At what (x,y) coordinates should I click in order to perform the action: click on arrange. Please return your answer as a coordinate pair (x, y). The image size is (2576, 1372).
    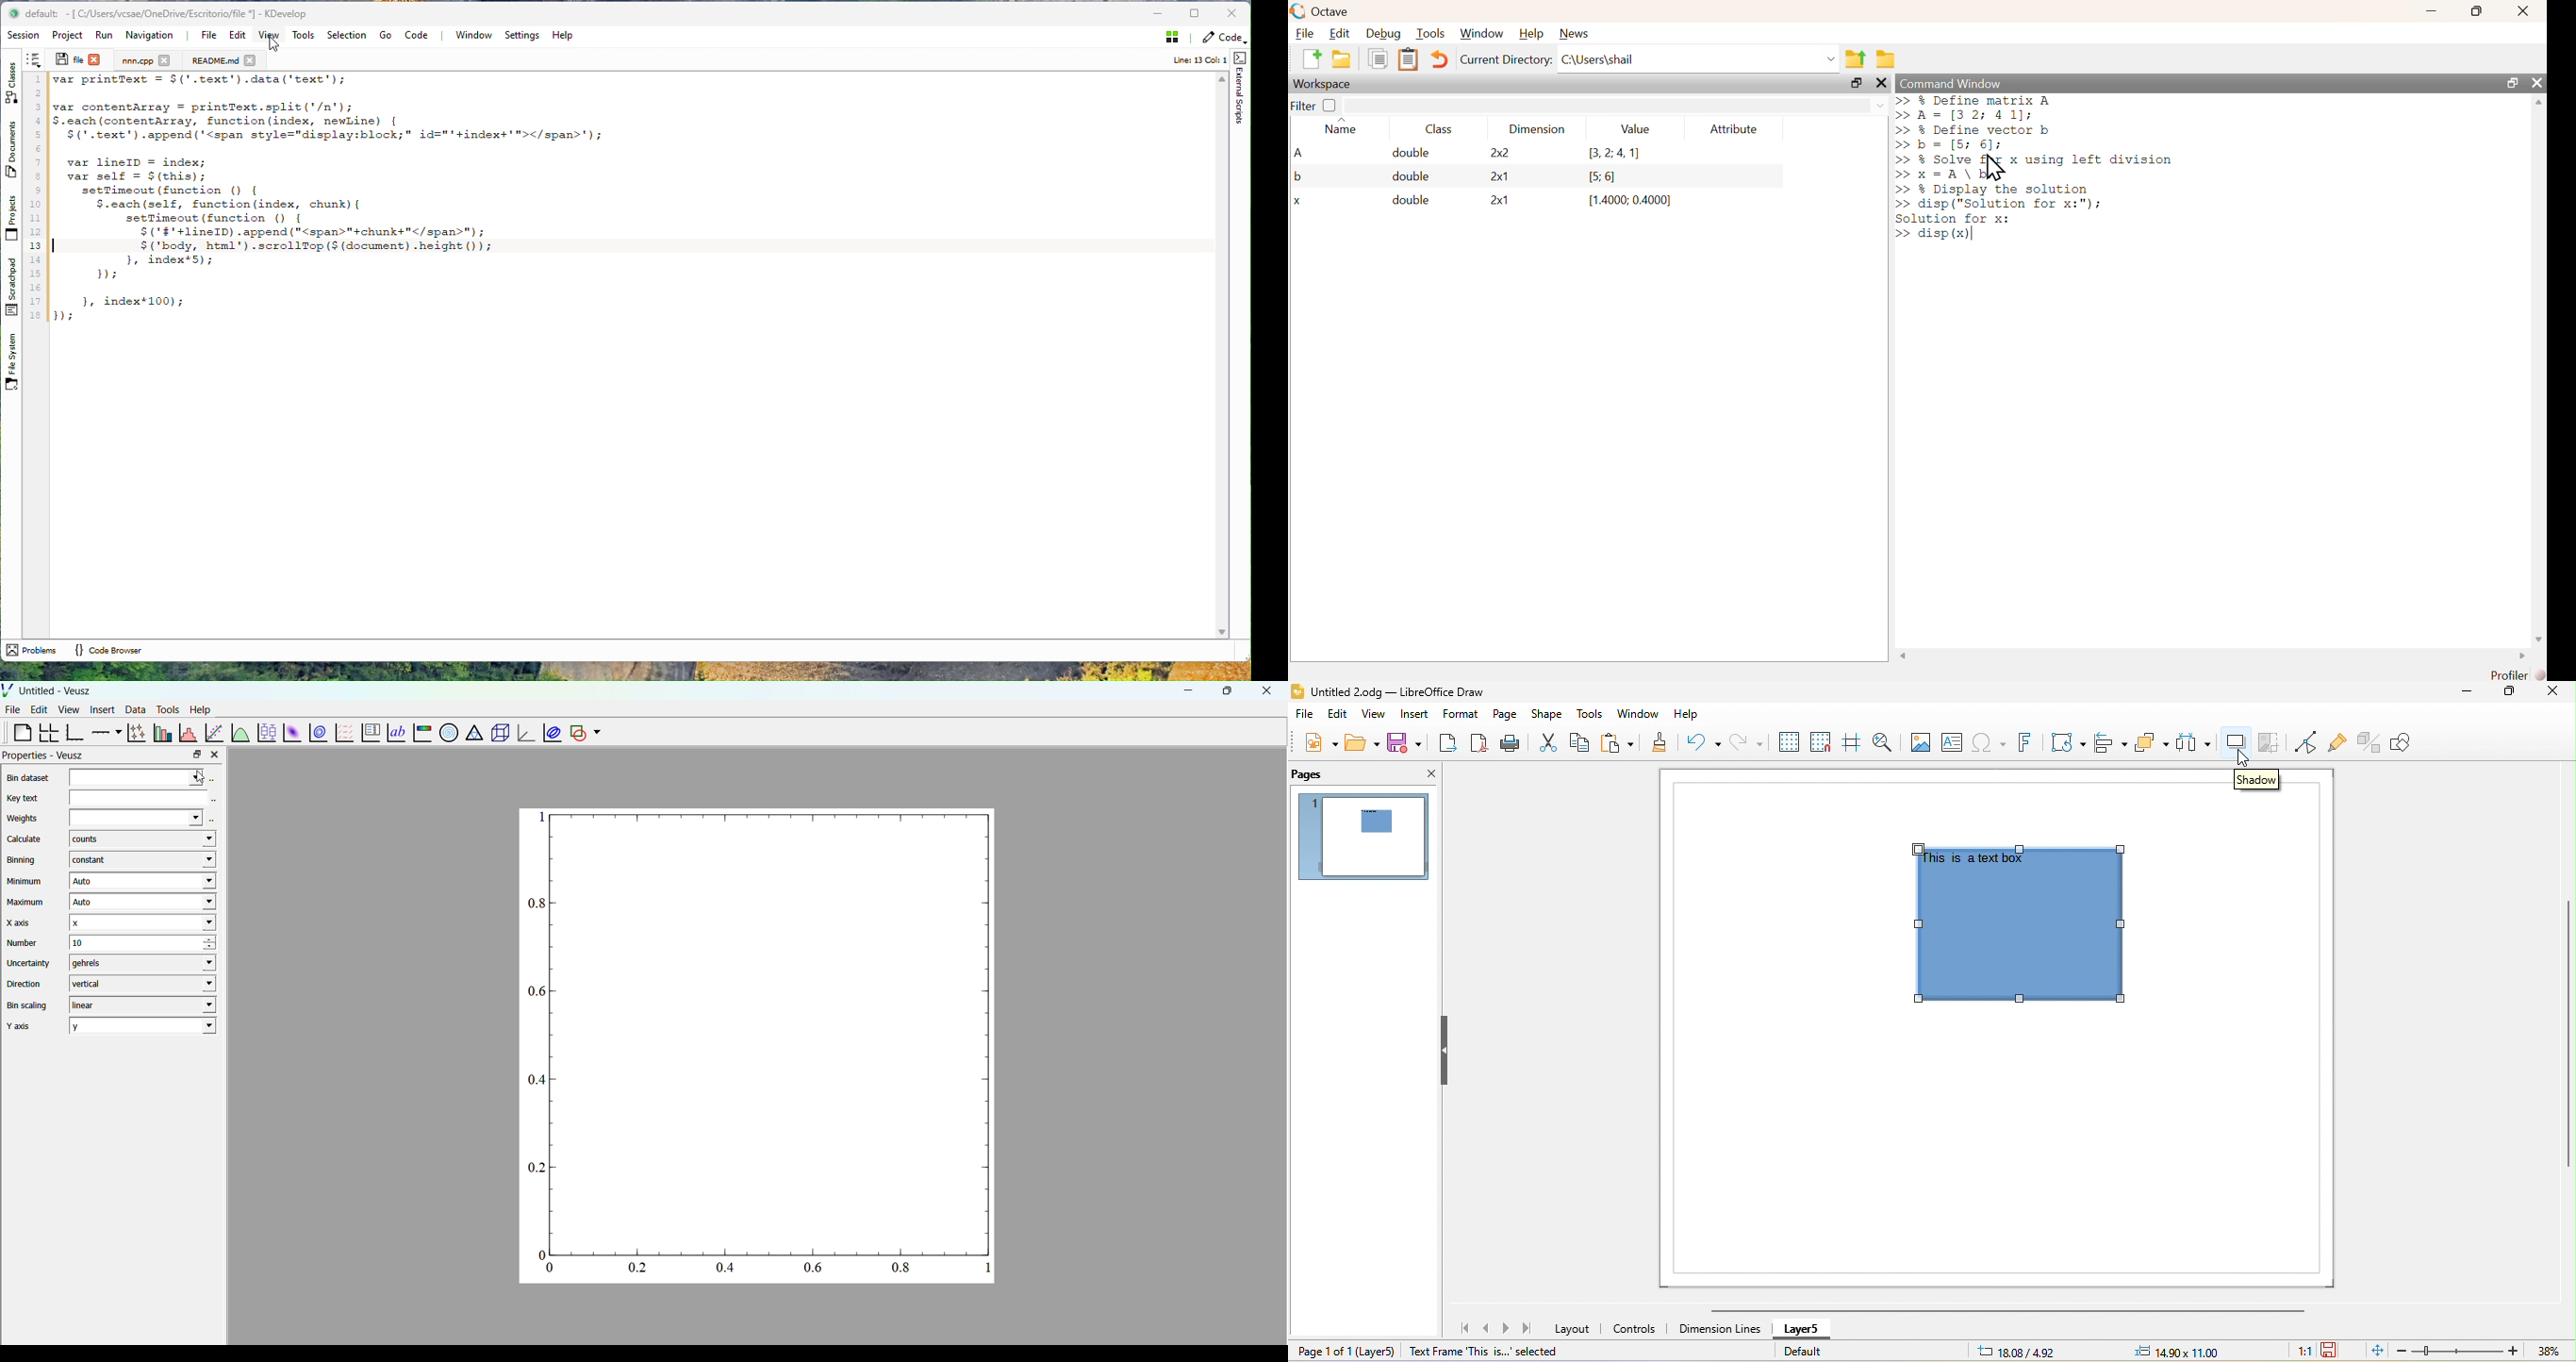
    Looking at the image, I should click on (2150, 742).